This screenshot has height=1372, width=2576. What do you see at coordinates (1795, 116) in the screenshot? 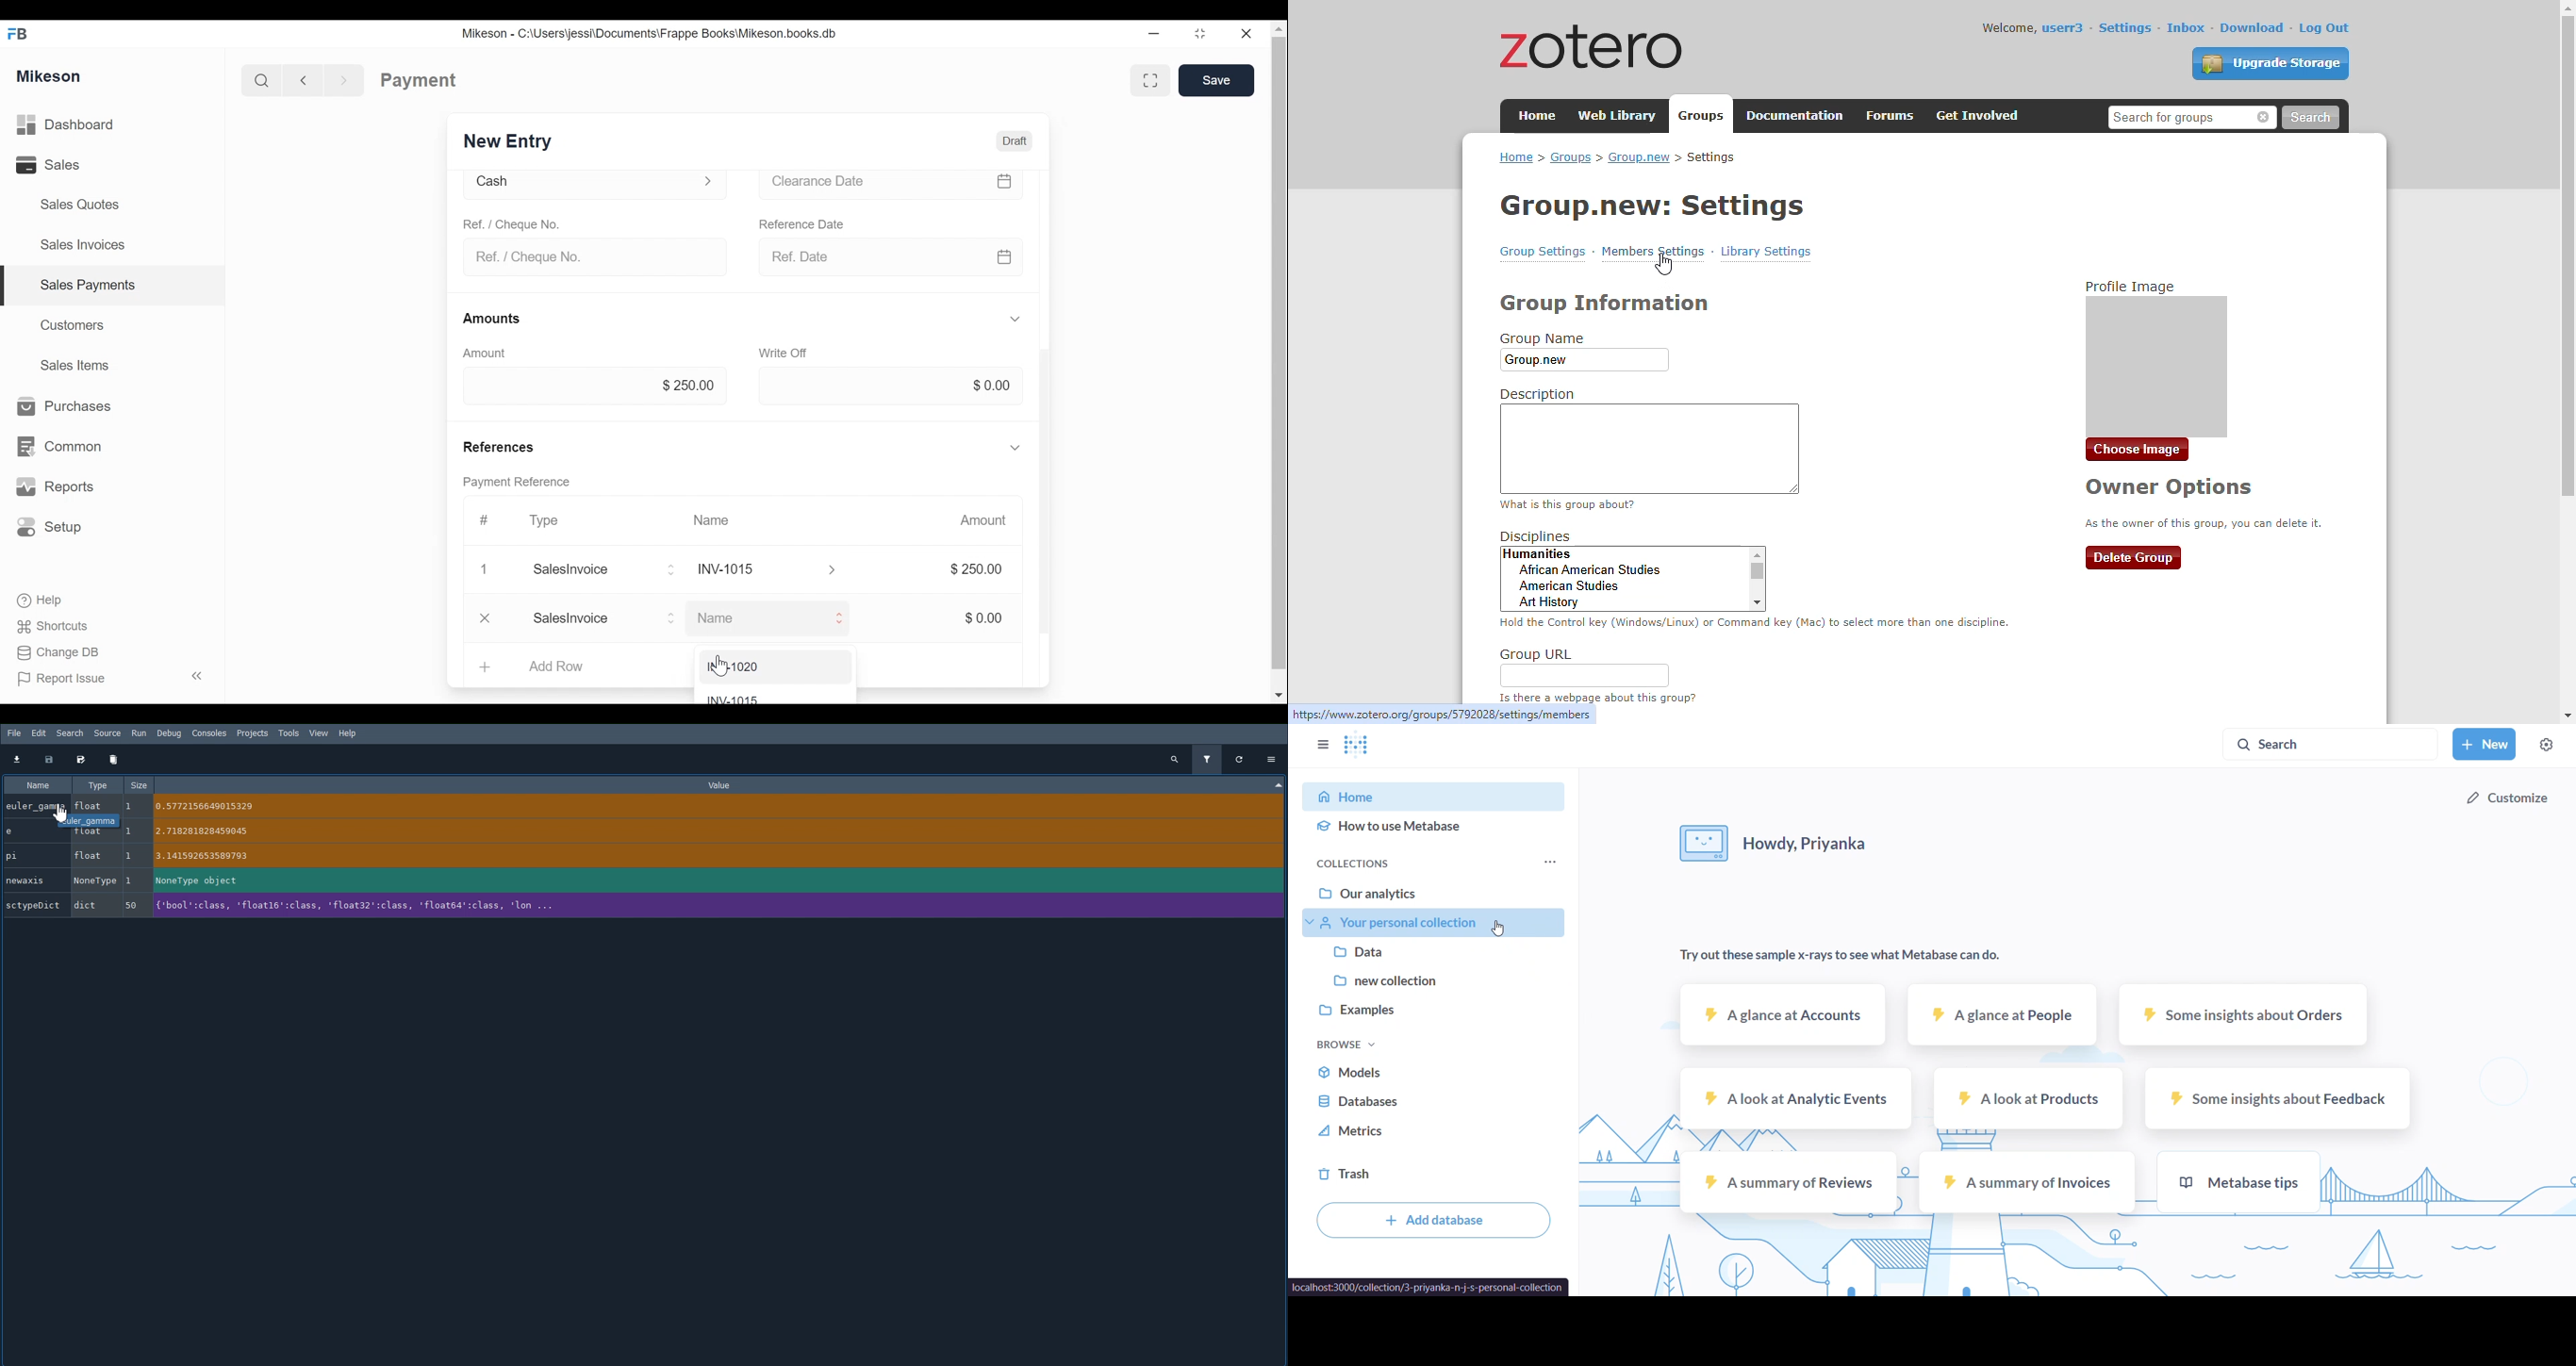
I see `documentation` at bounding box center [1795, 116].